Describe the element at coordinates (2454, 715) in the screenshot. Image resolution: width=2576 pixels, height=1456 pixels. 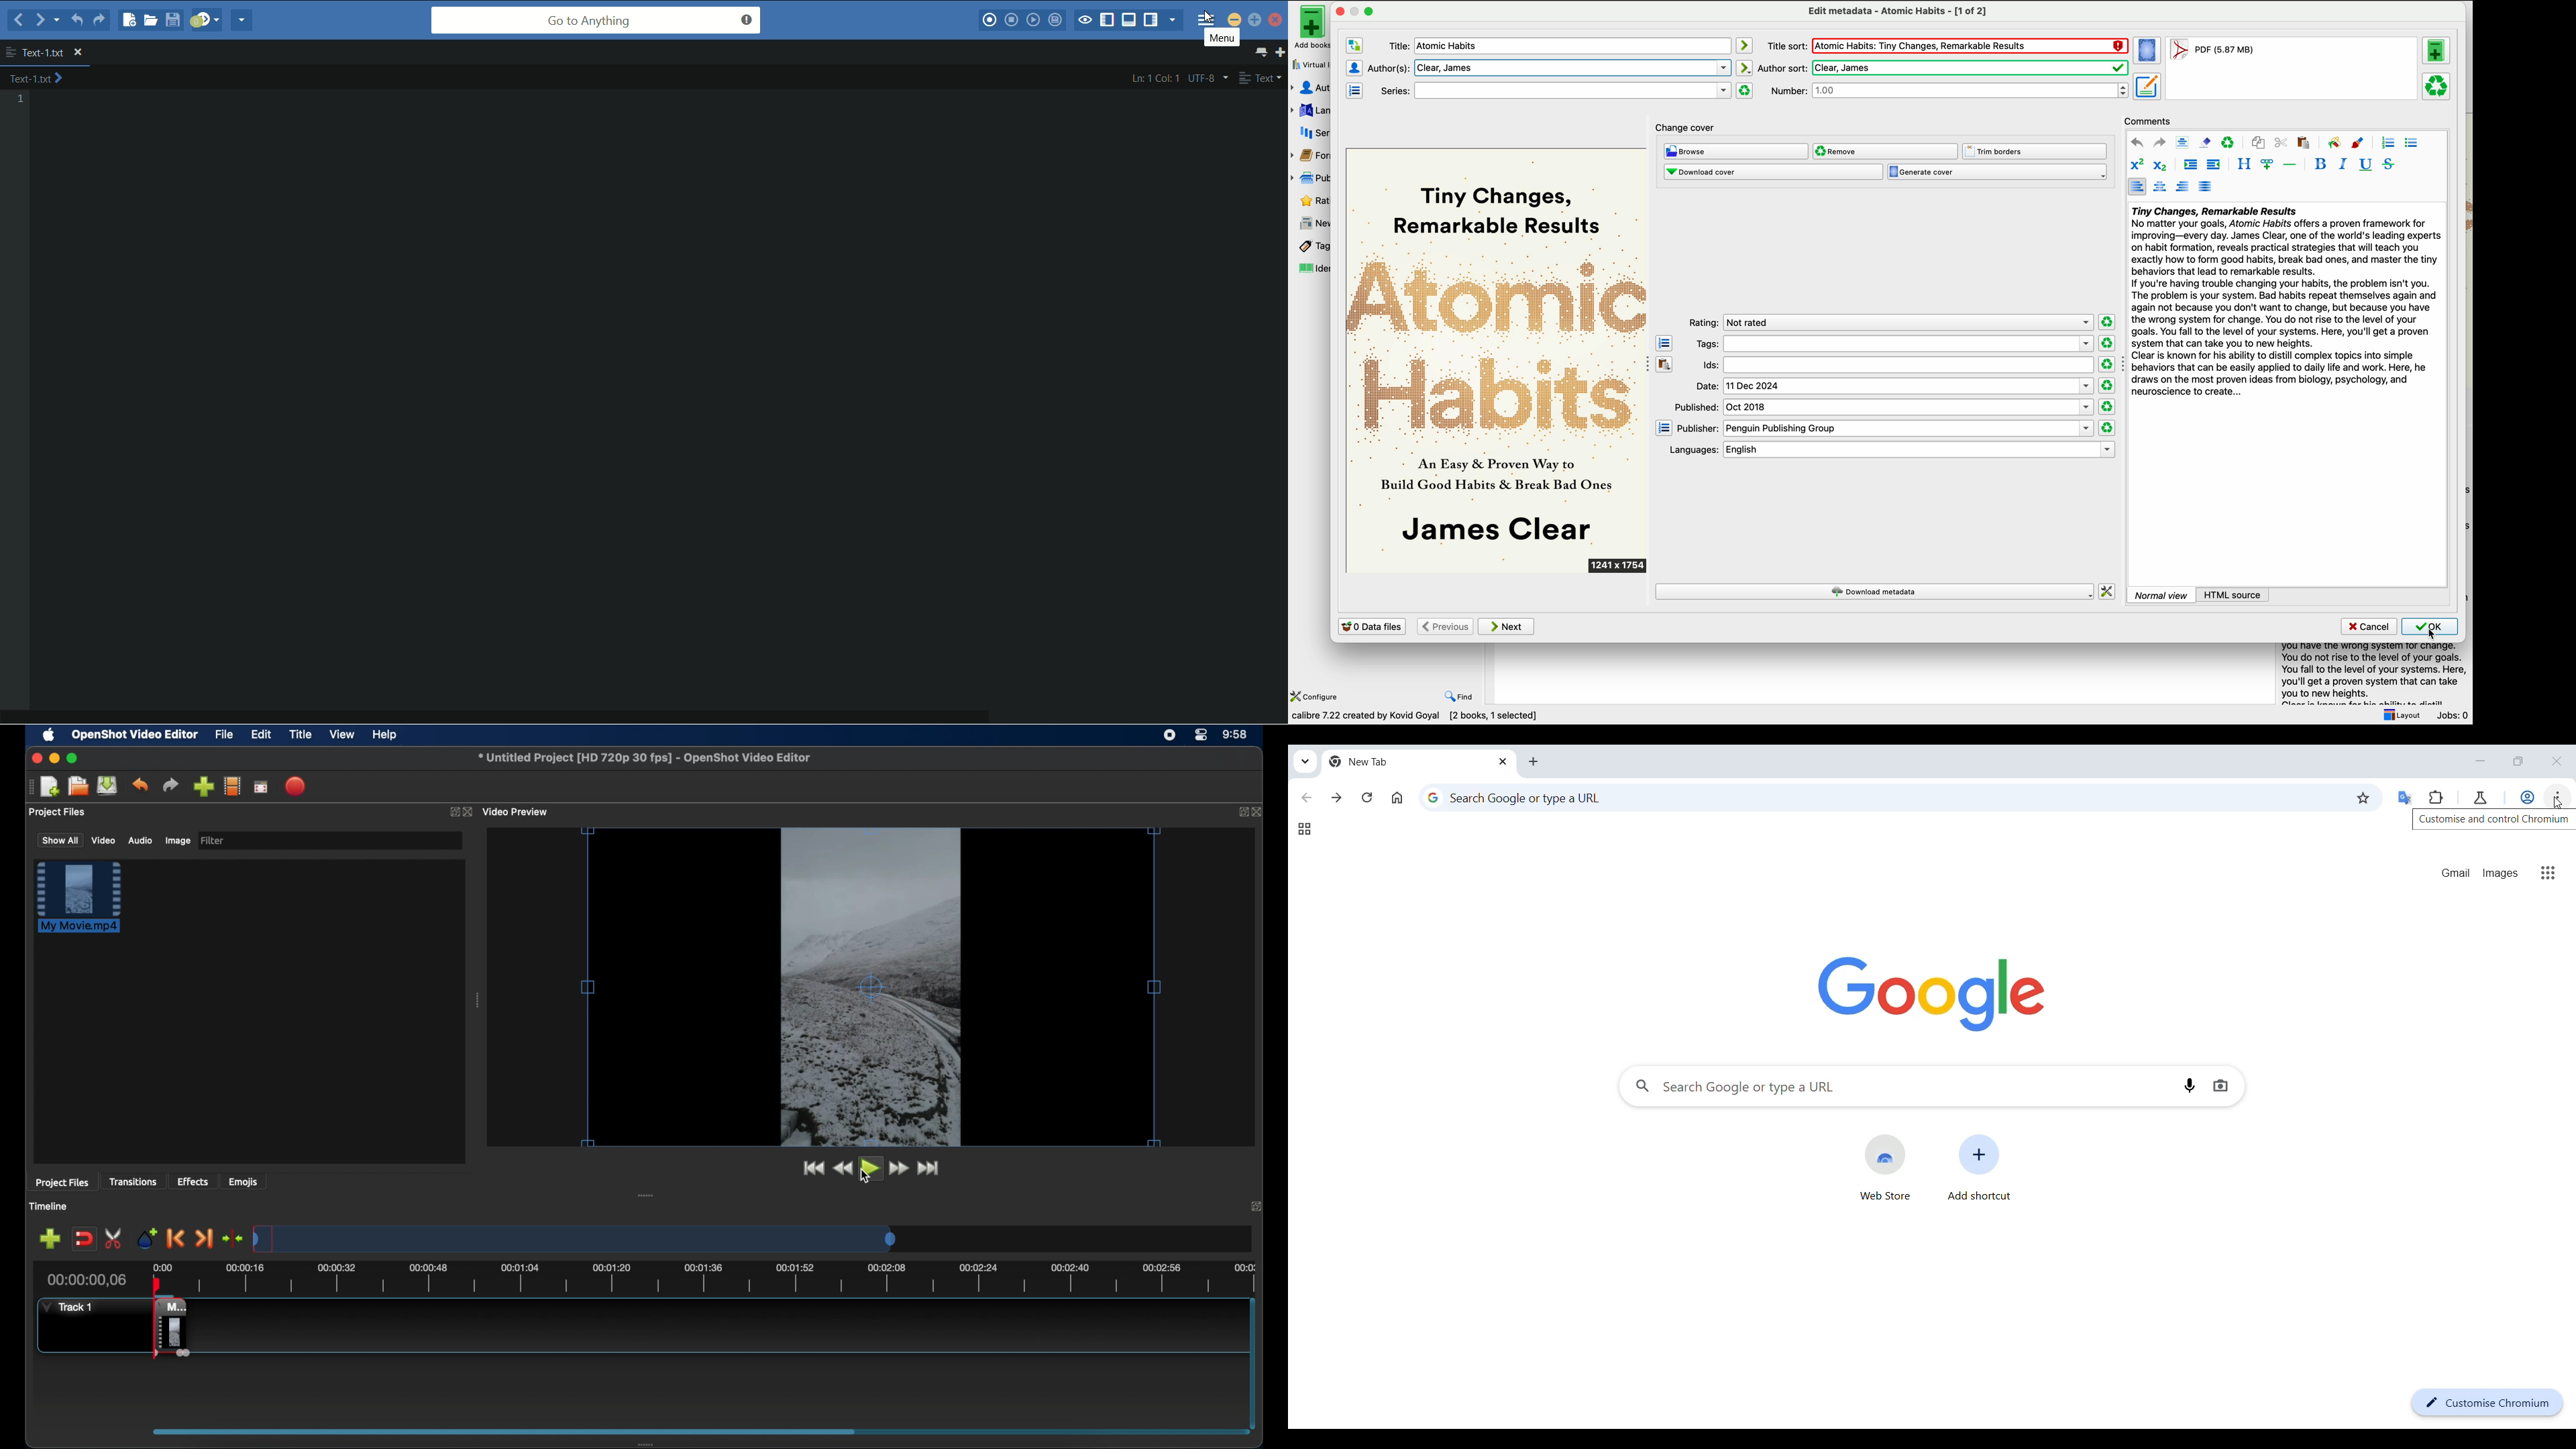
I see `jobs: 0` at that location.